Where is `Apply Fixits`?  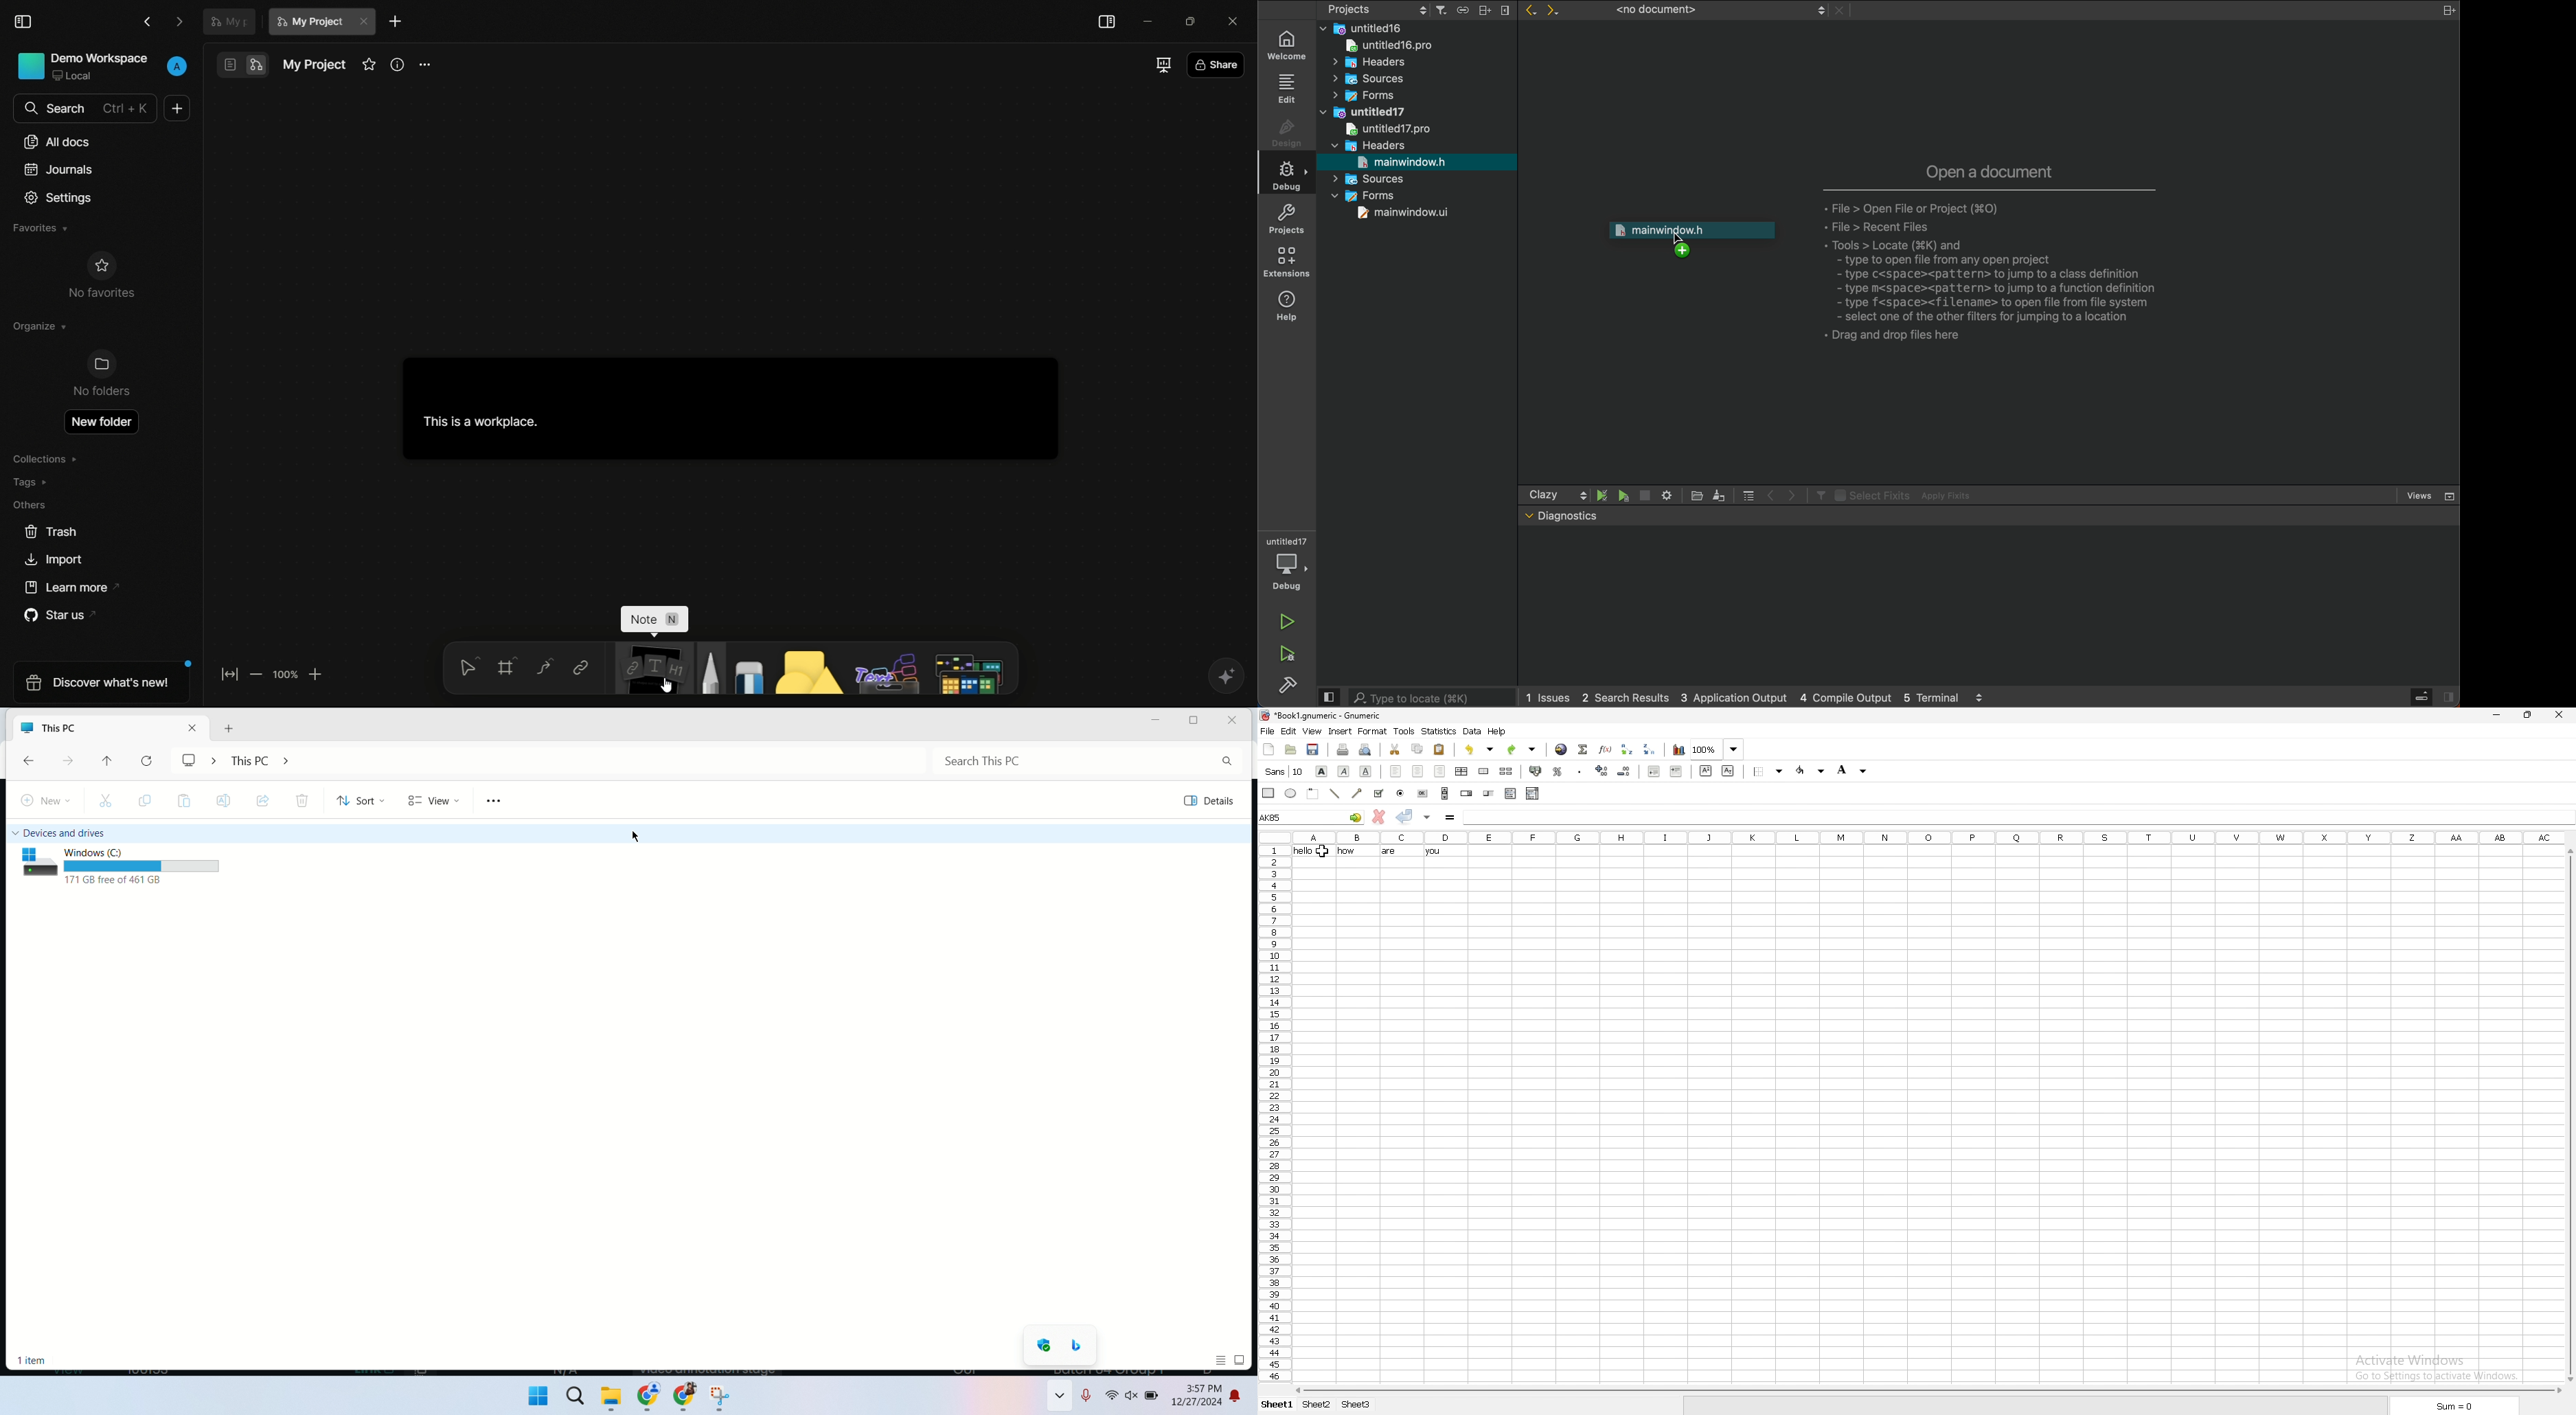 Apply Fixits is located at coordinates (1949, 496).